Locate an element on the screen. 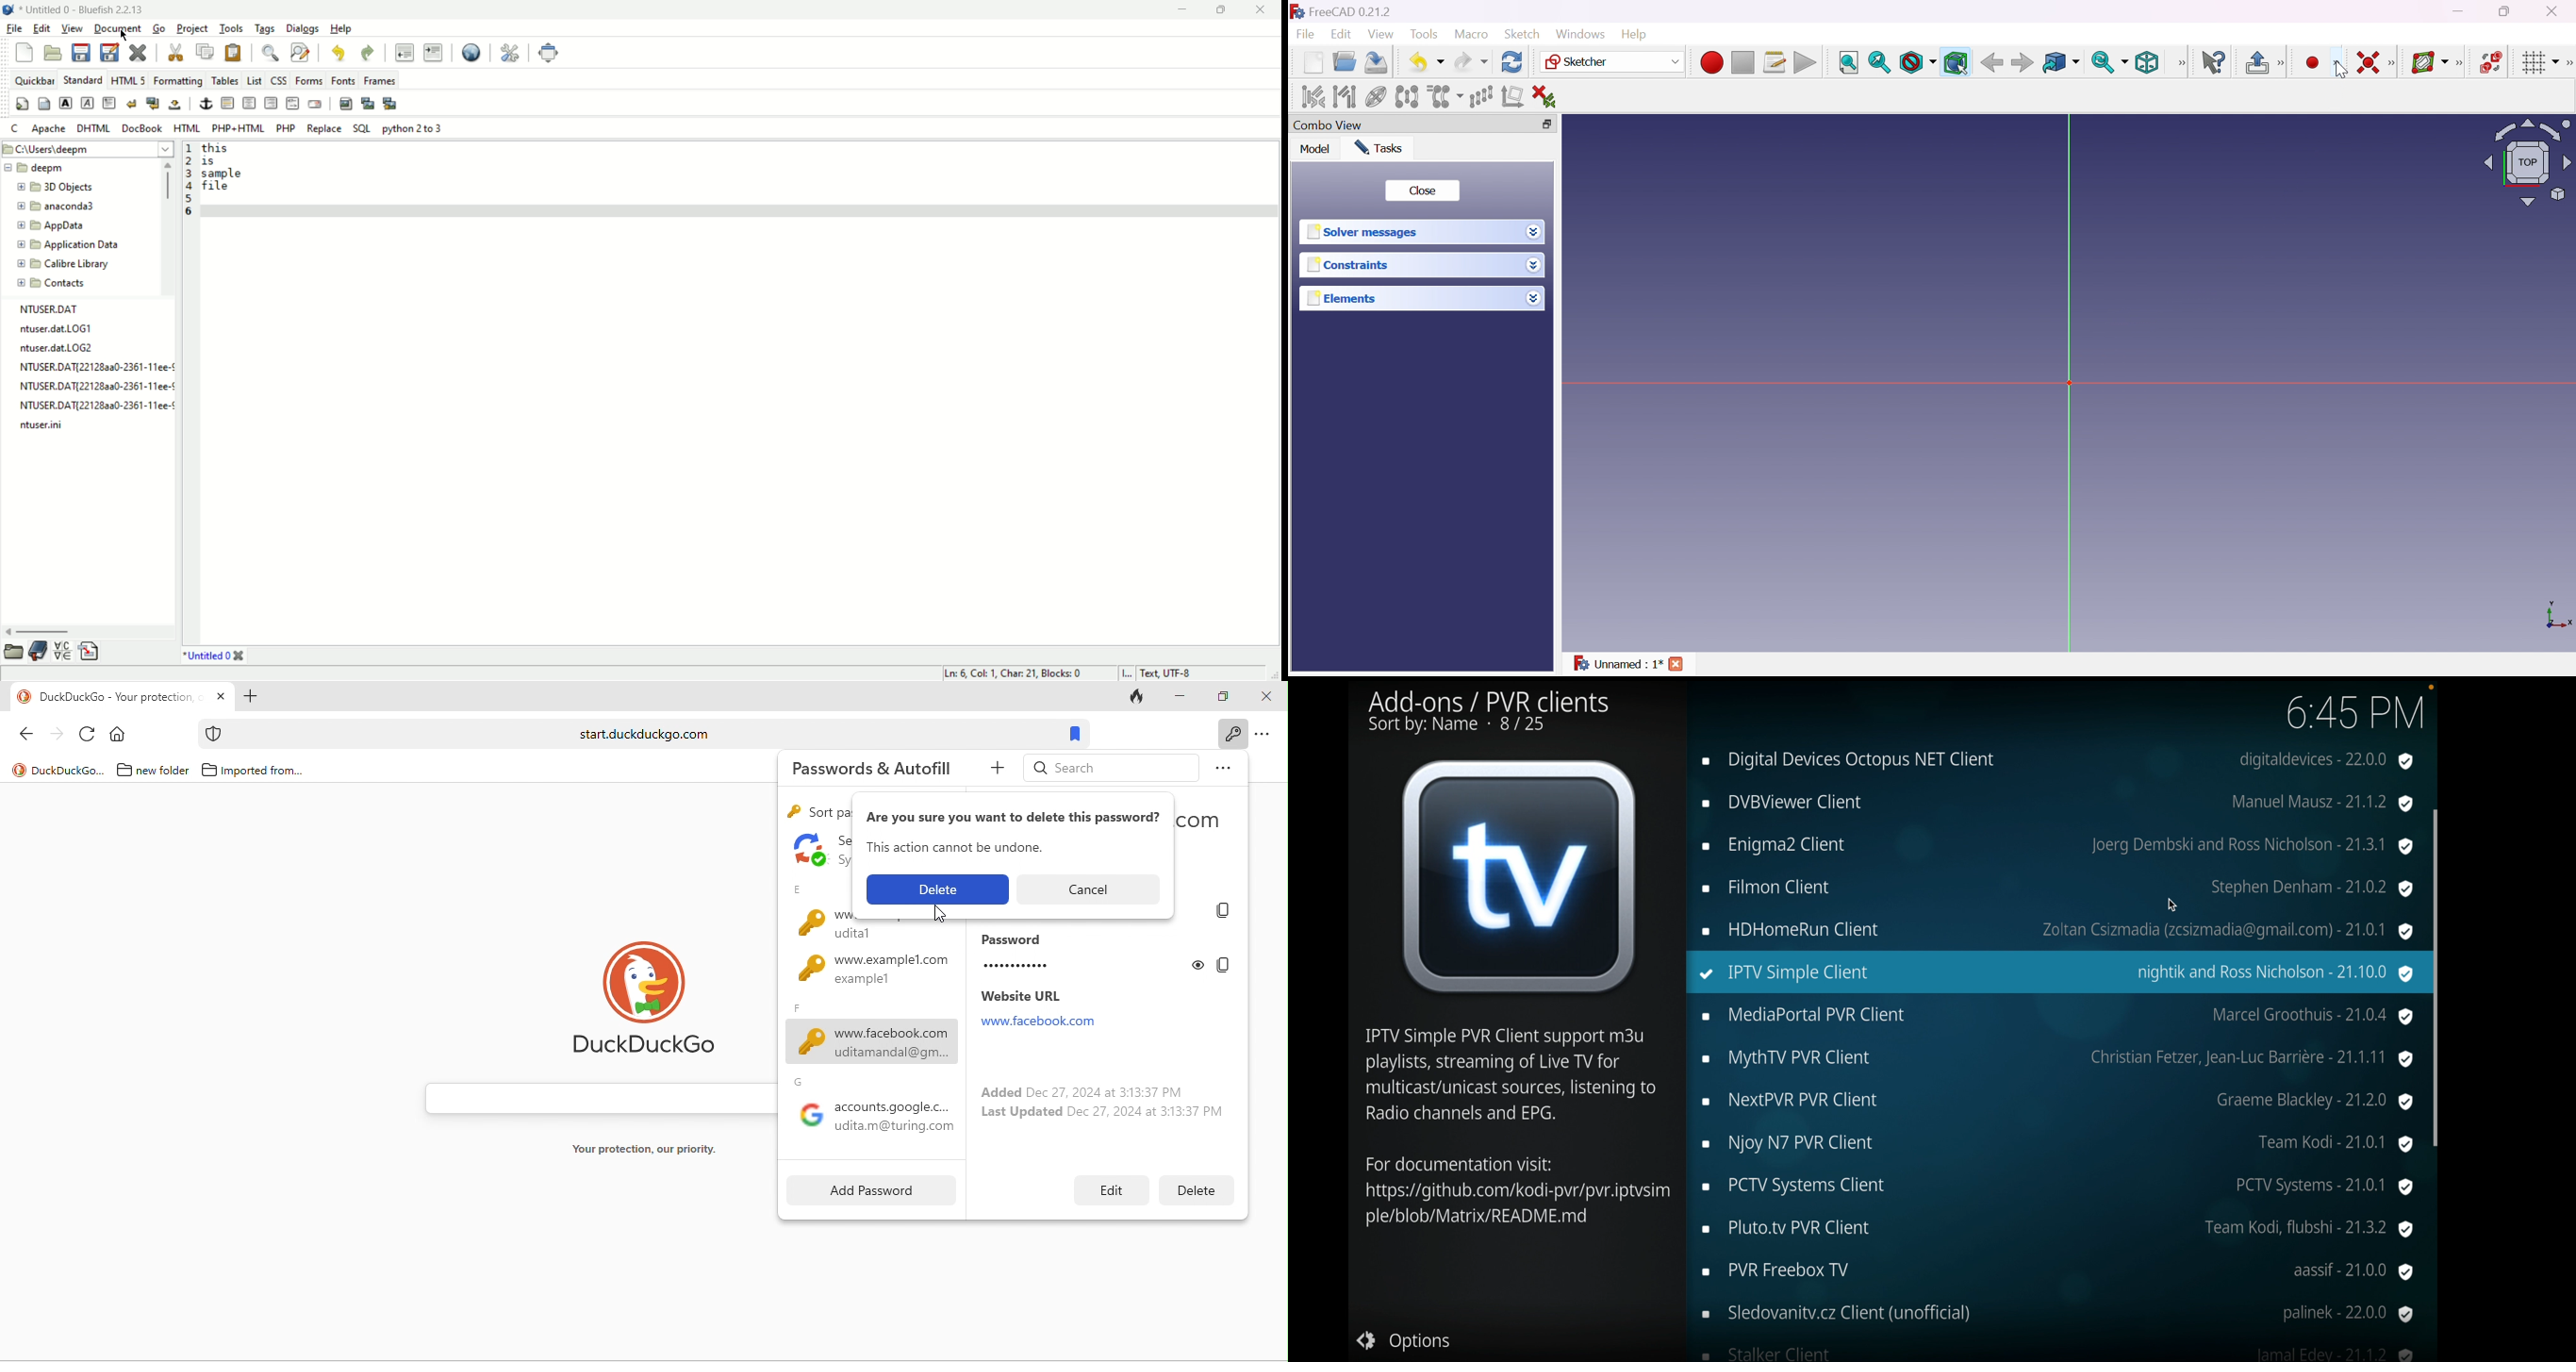 Image resolution: width=2576 pixels, height=1372 pixels. Back is located at coordinates (2021, 62).